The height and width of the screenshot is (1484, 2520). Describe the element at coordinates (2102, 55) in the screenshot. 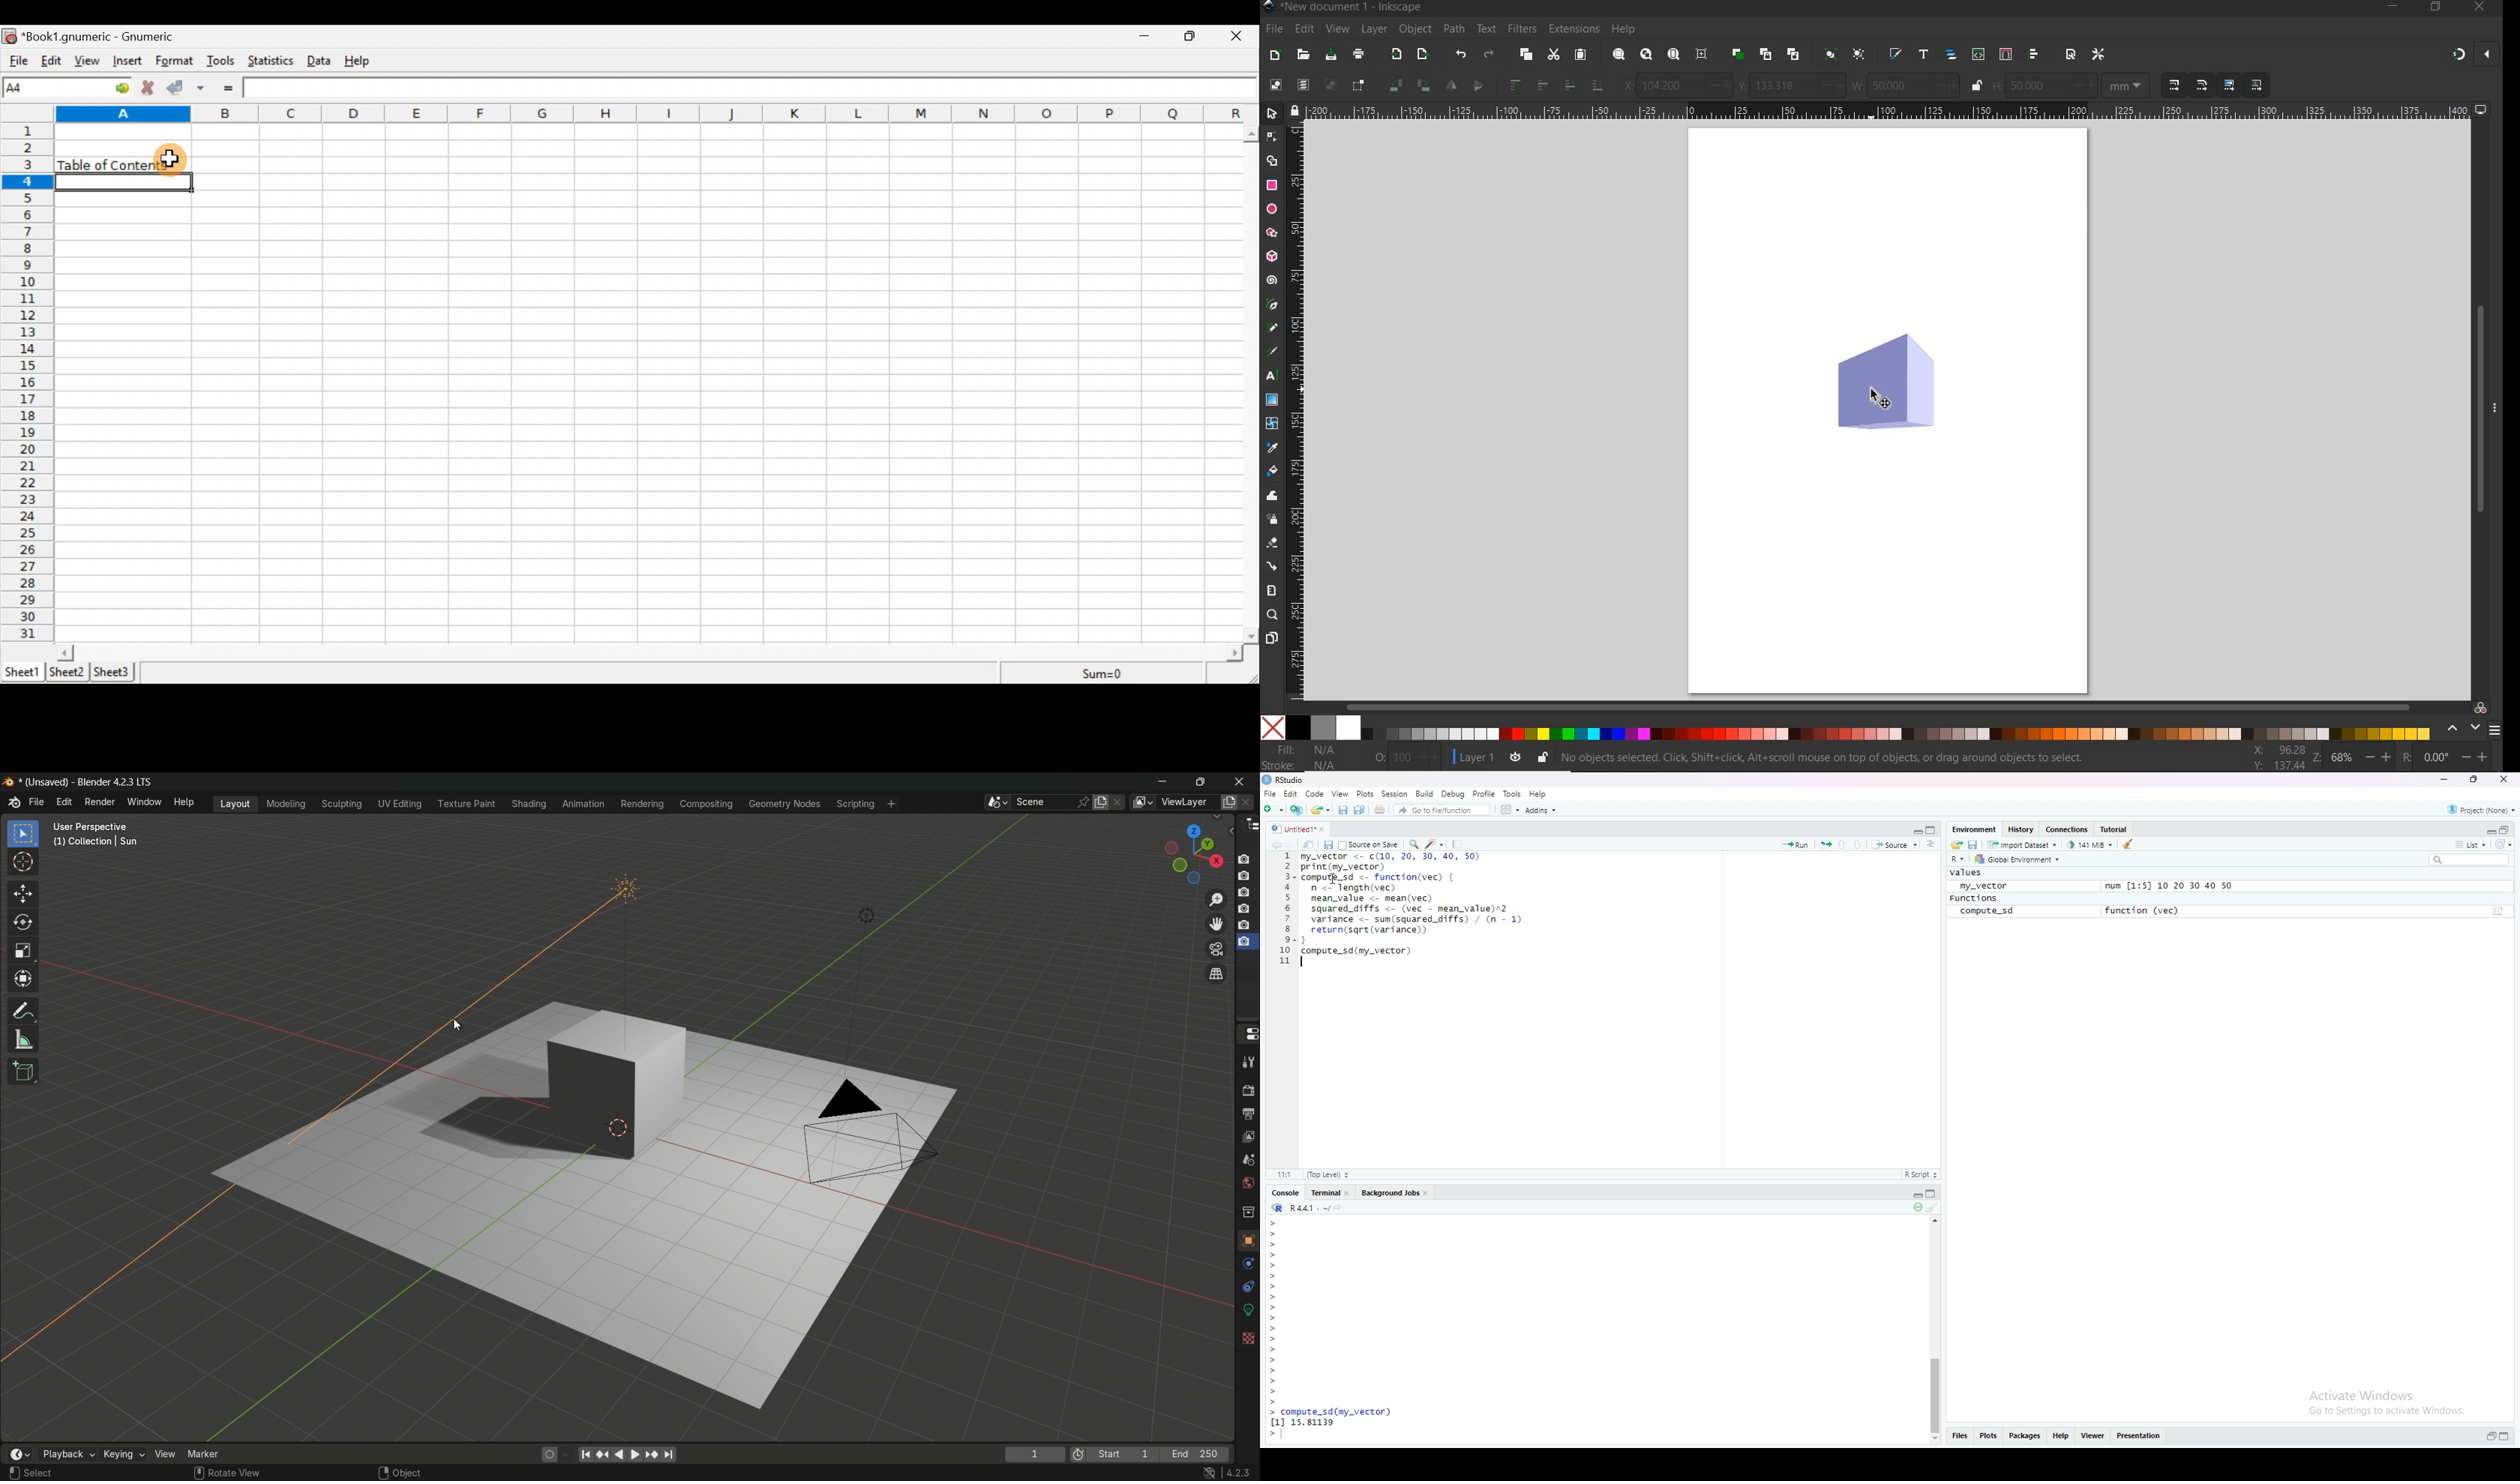

I see `open preferences` at that location.